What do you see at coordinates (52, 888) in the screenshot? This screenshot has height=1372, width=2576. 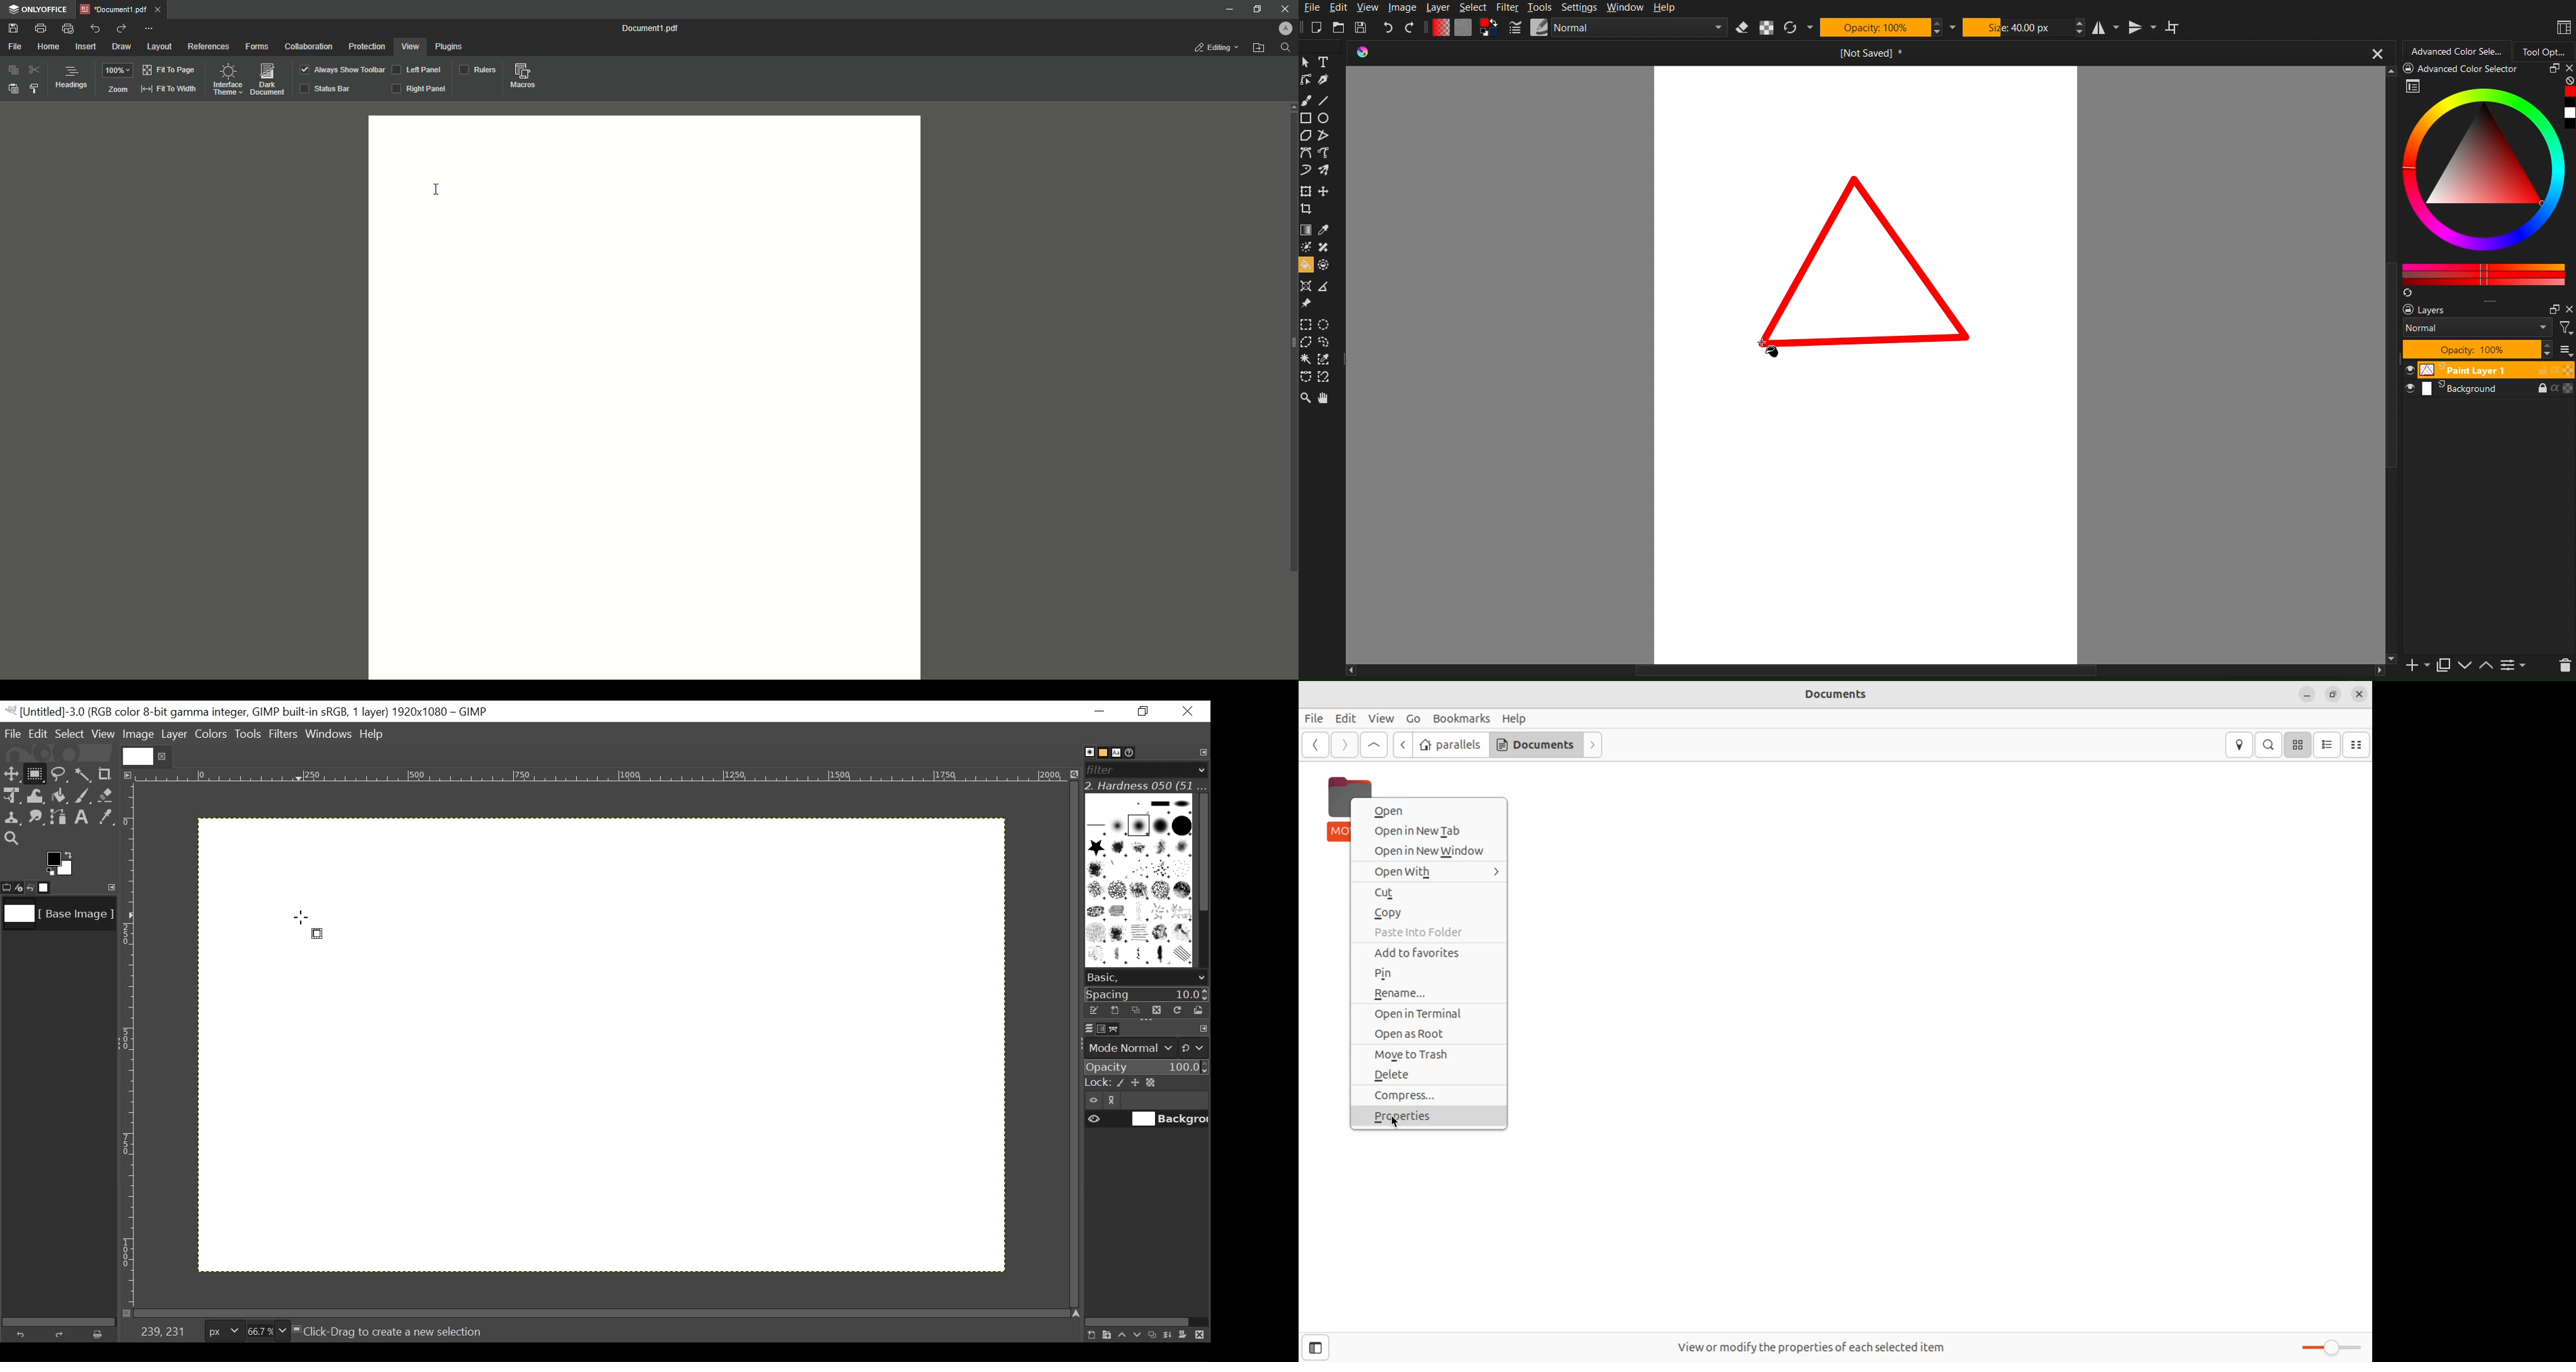 I see `Images` at bounding box center [52, 888].